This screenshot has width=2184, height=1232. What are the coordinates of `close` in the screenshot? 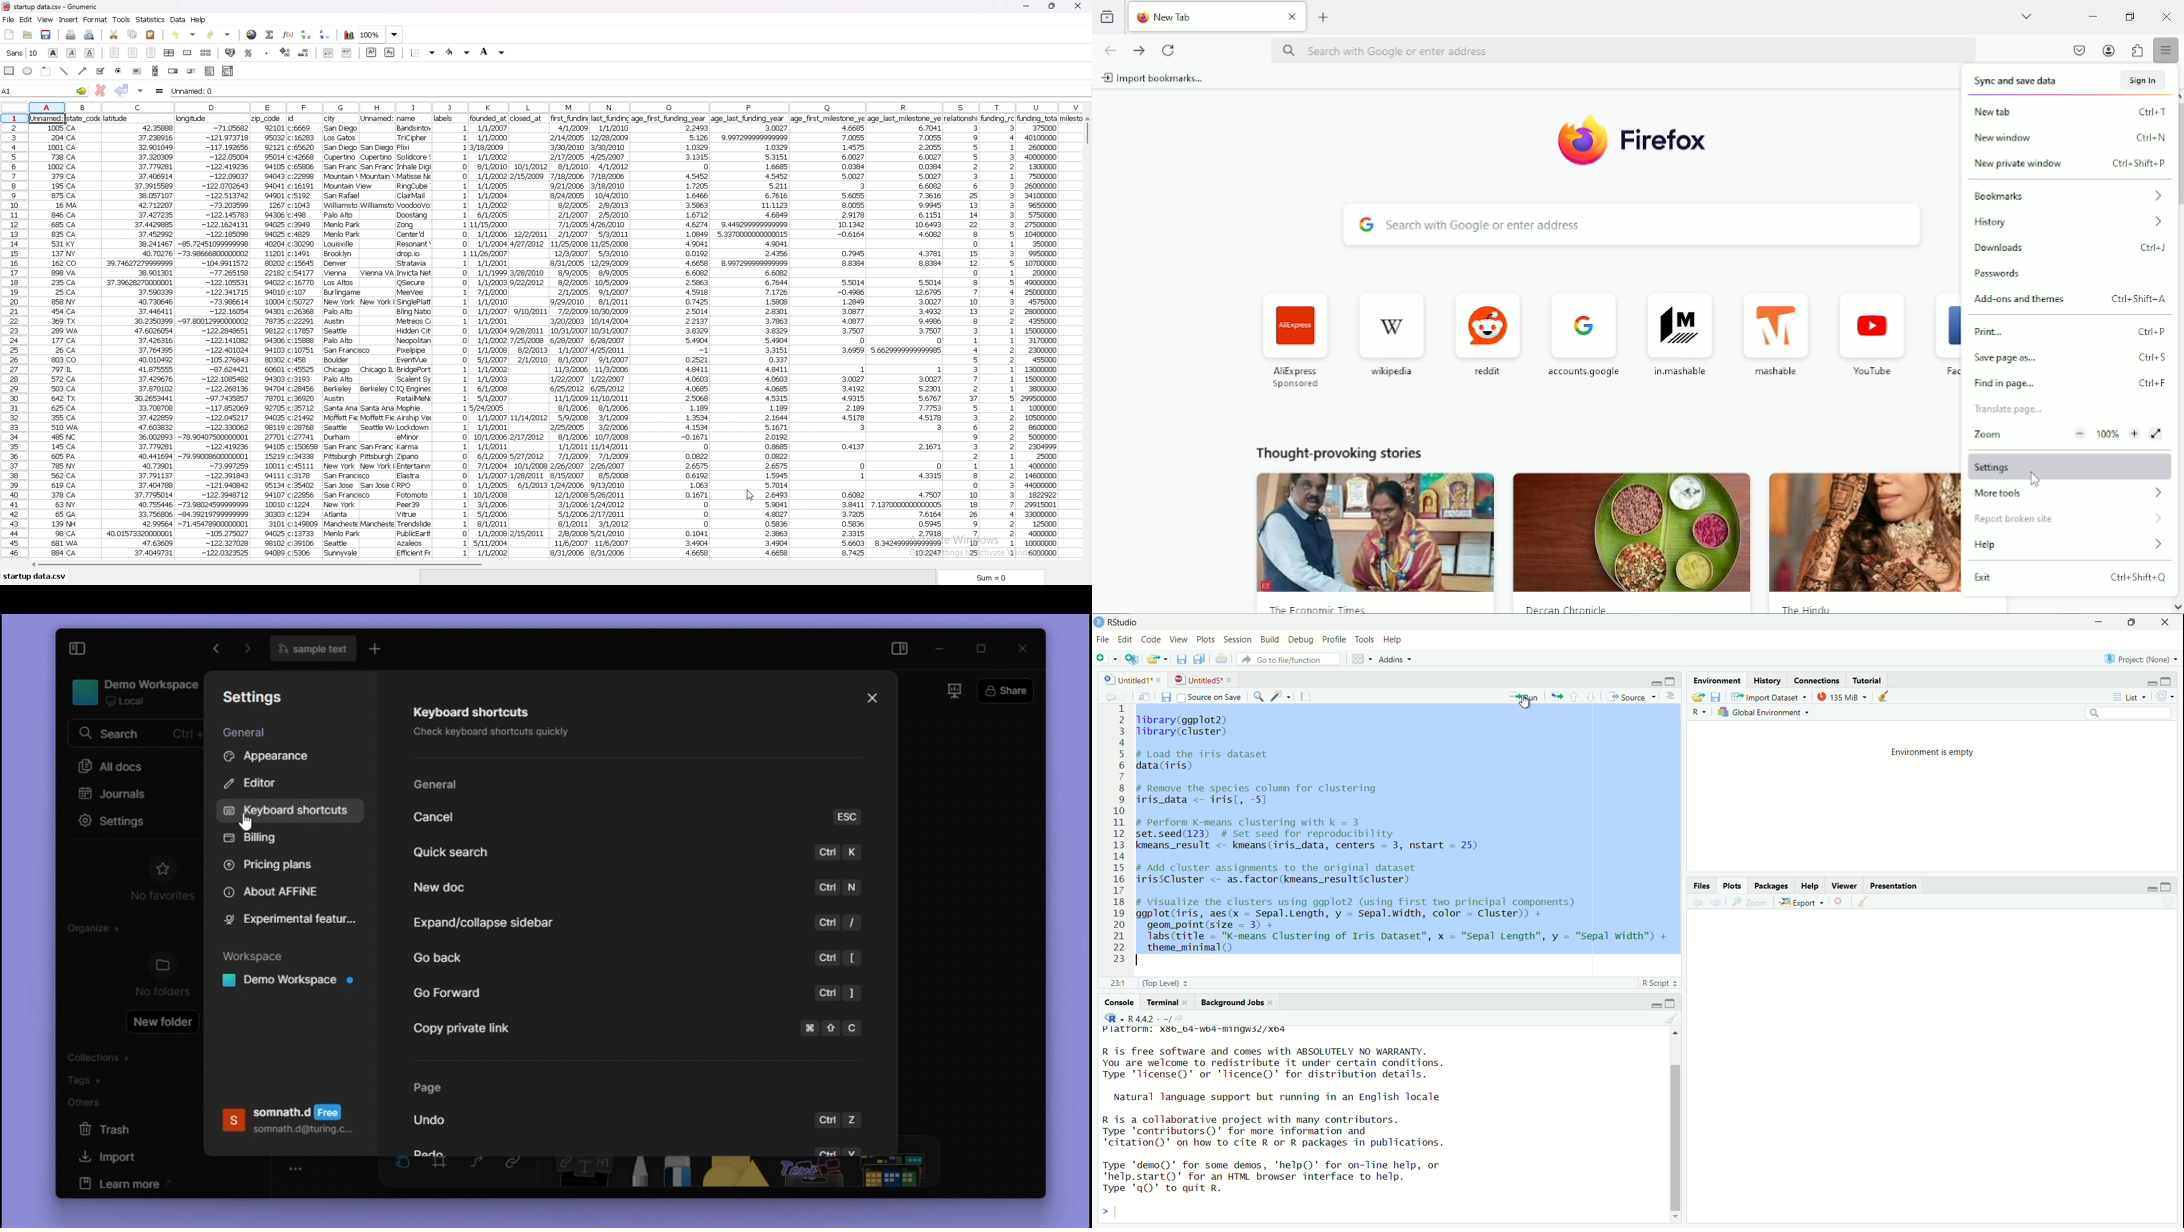 It's located at (2166, 623).